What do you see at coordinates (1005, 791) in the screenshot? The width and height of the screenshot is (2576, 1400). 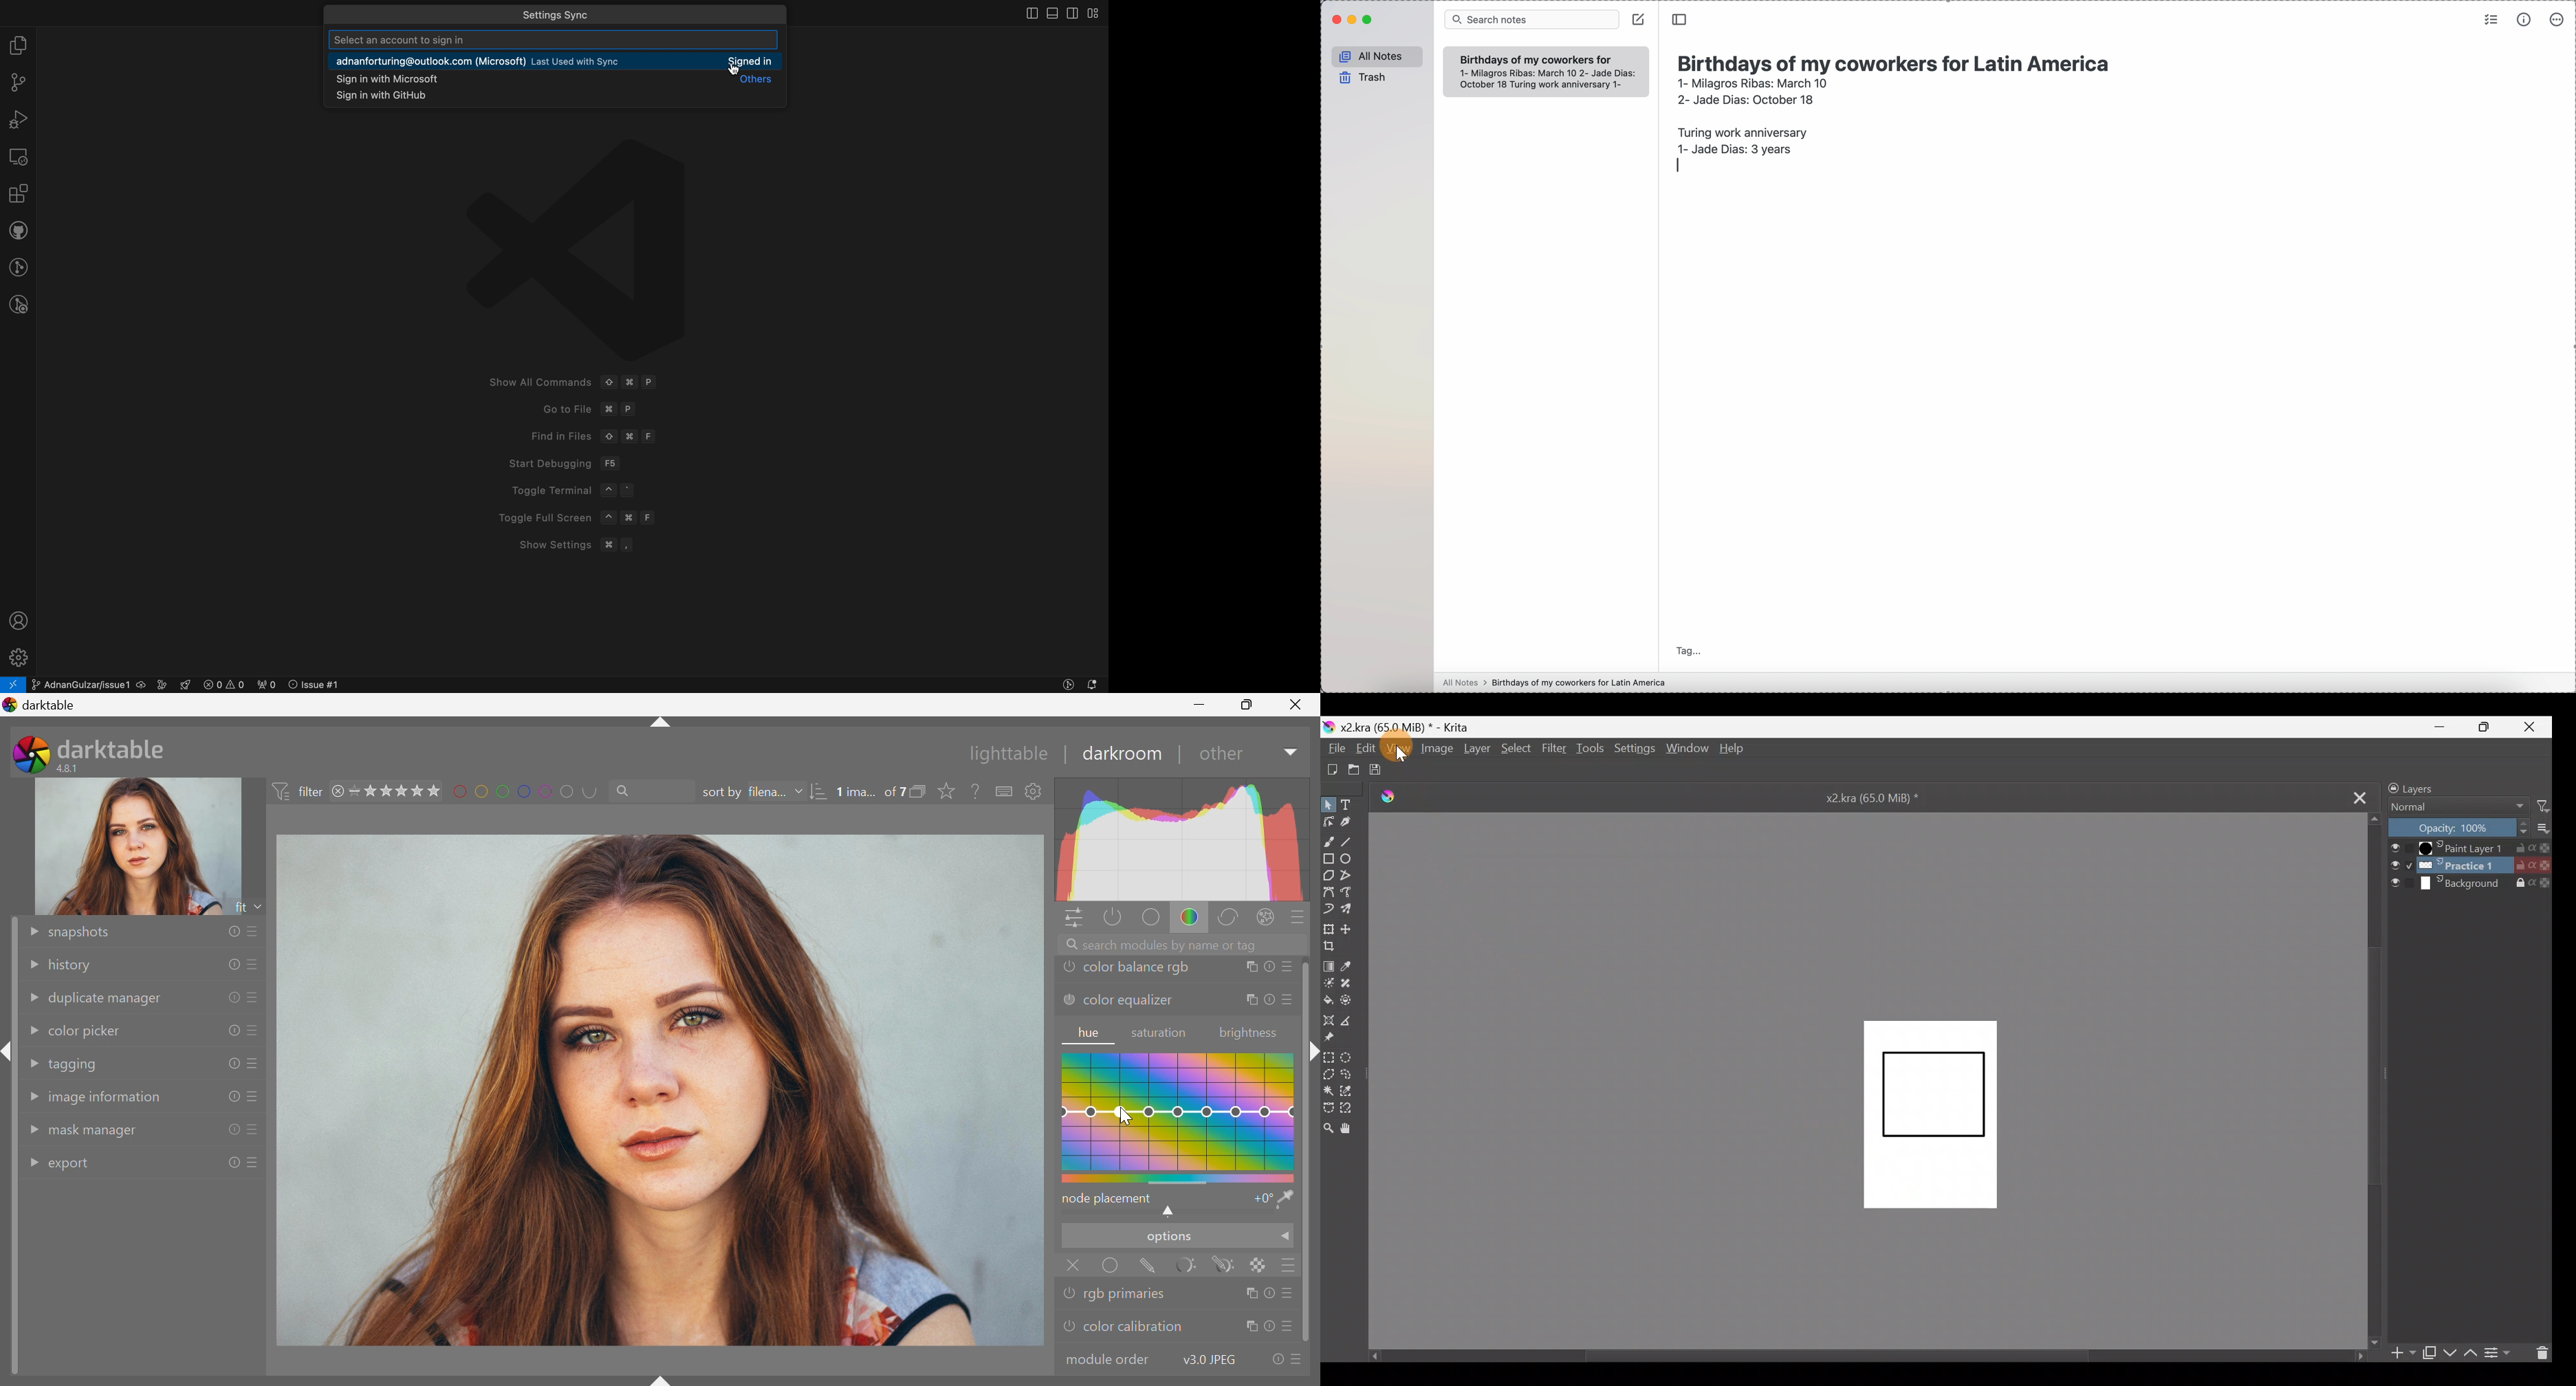 I see `define shortcuts` at bounding box center [1005, 791].